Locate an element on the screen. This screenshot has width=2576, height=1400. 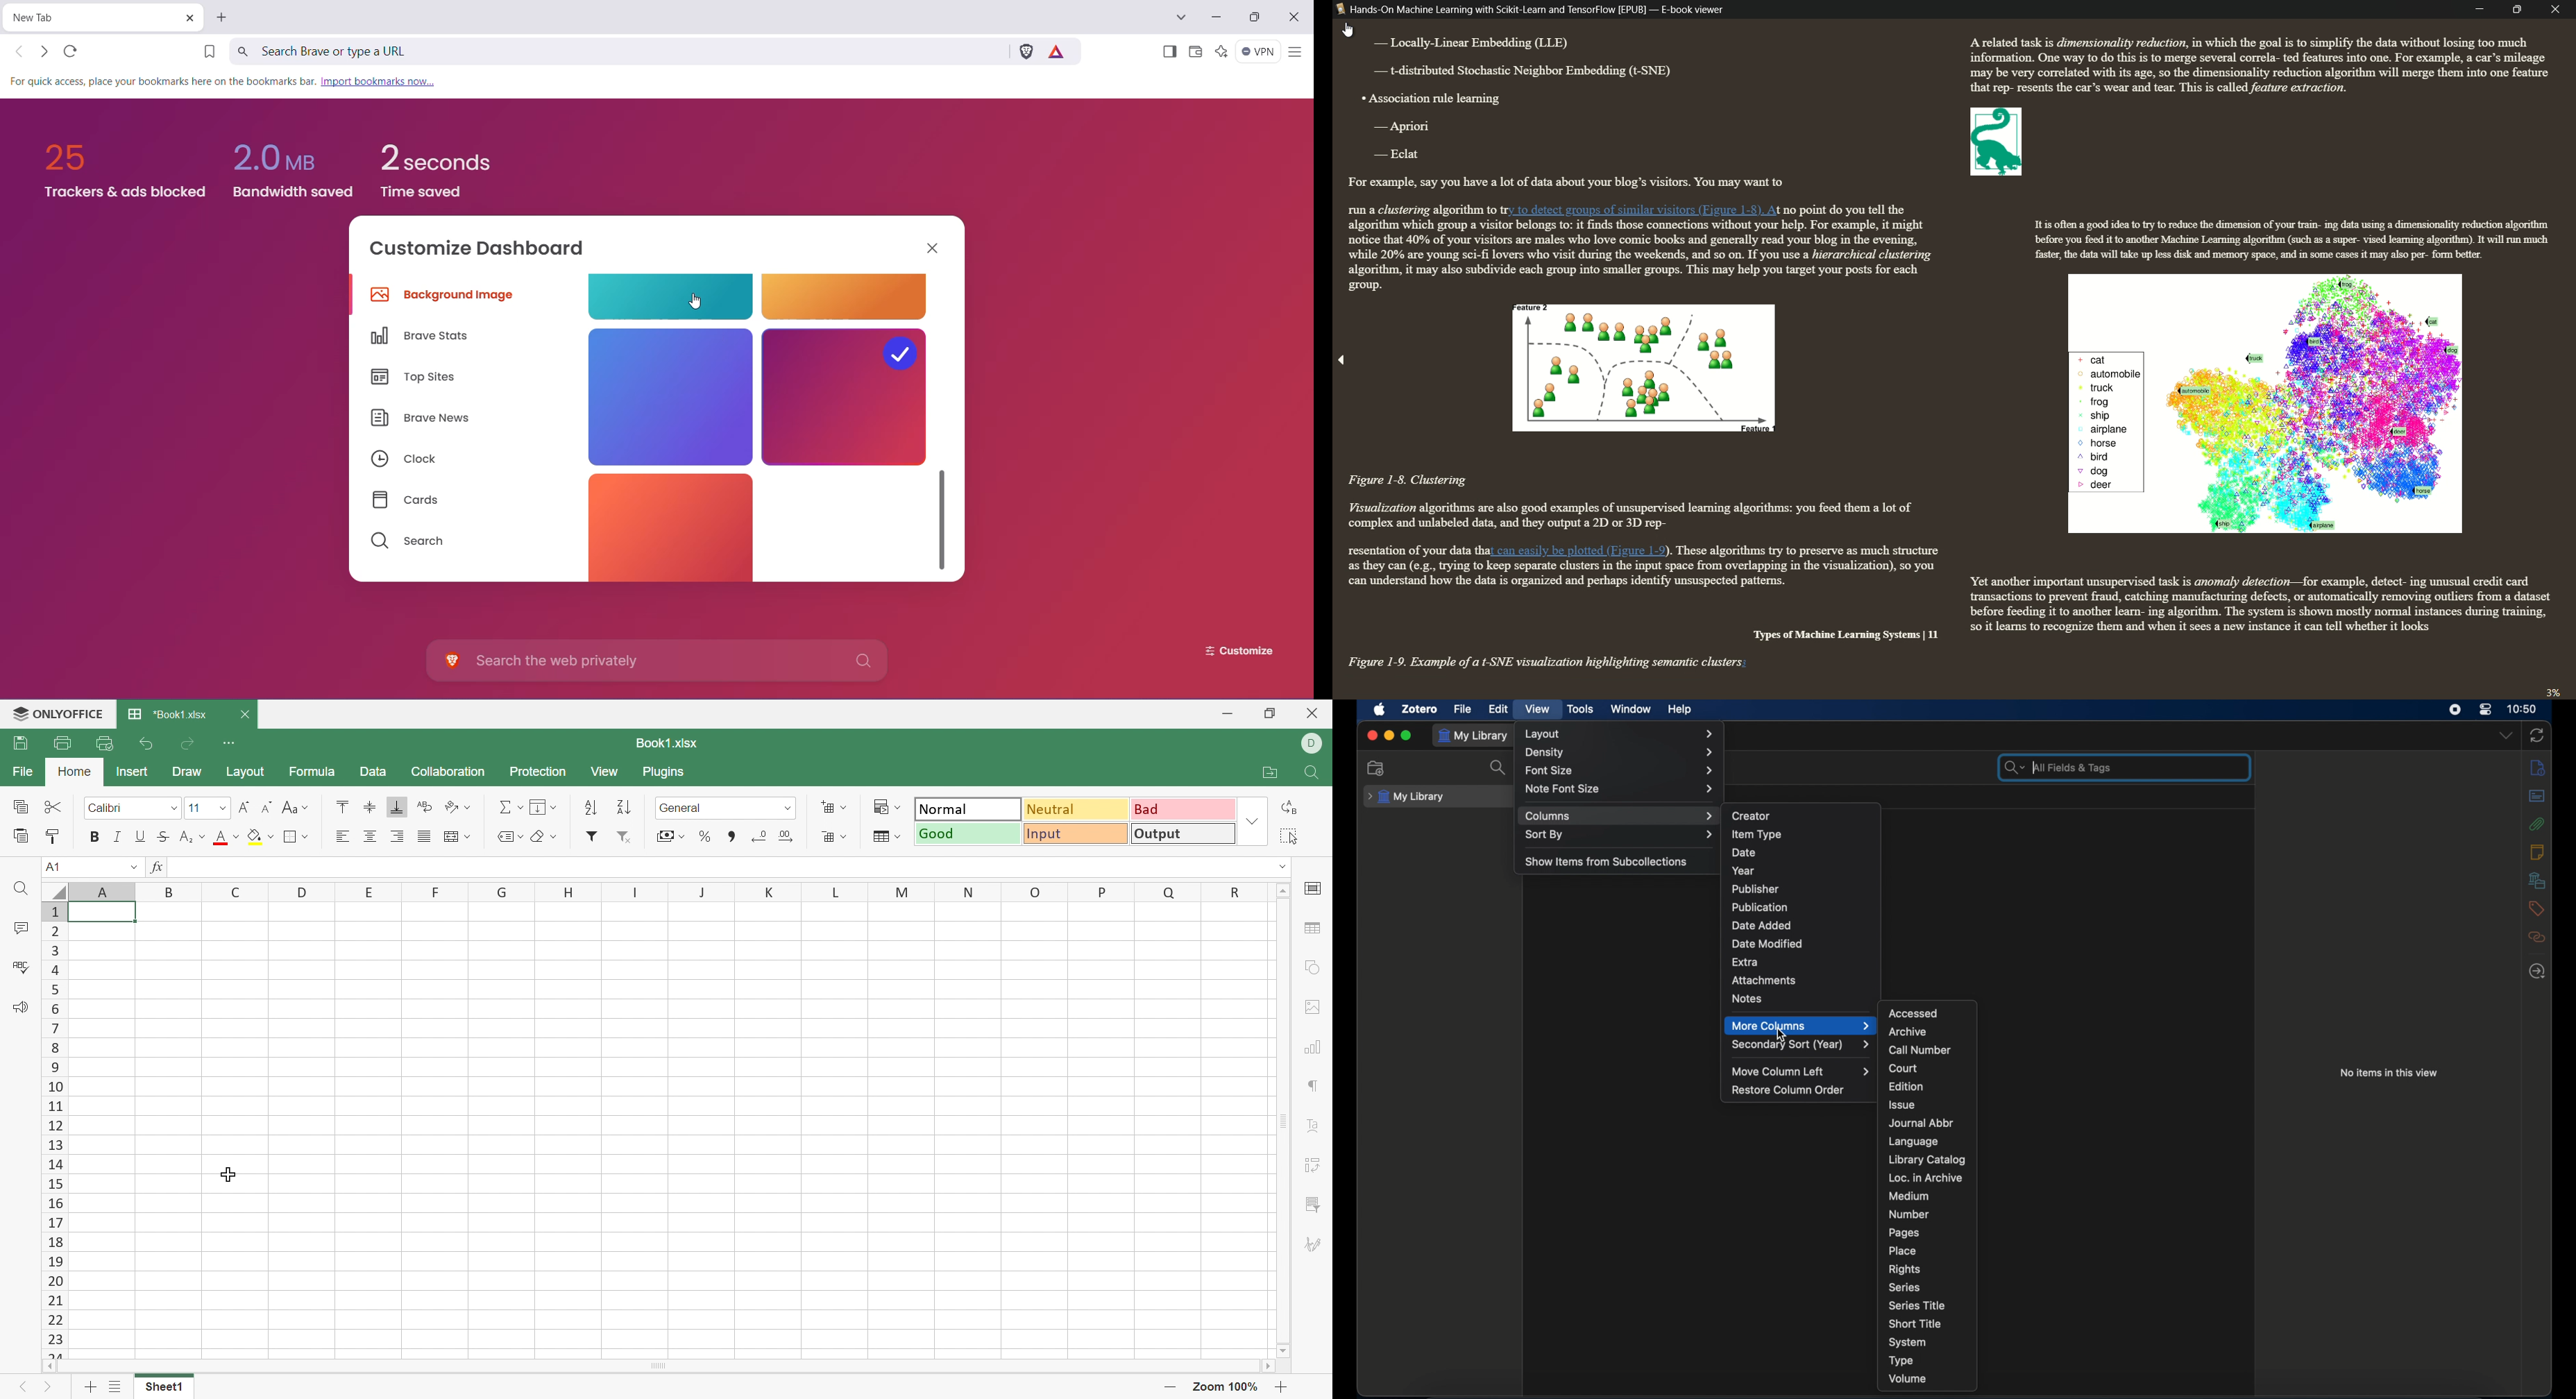
Align Right is located at coordinates (399, 835).